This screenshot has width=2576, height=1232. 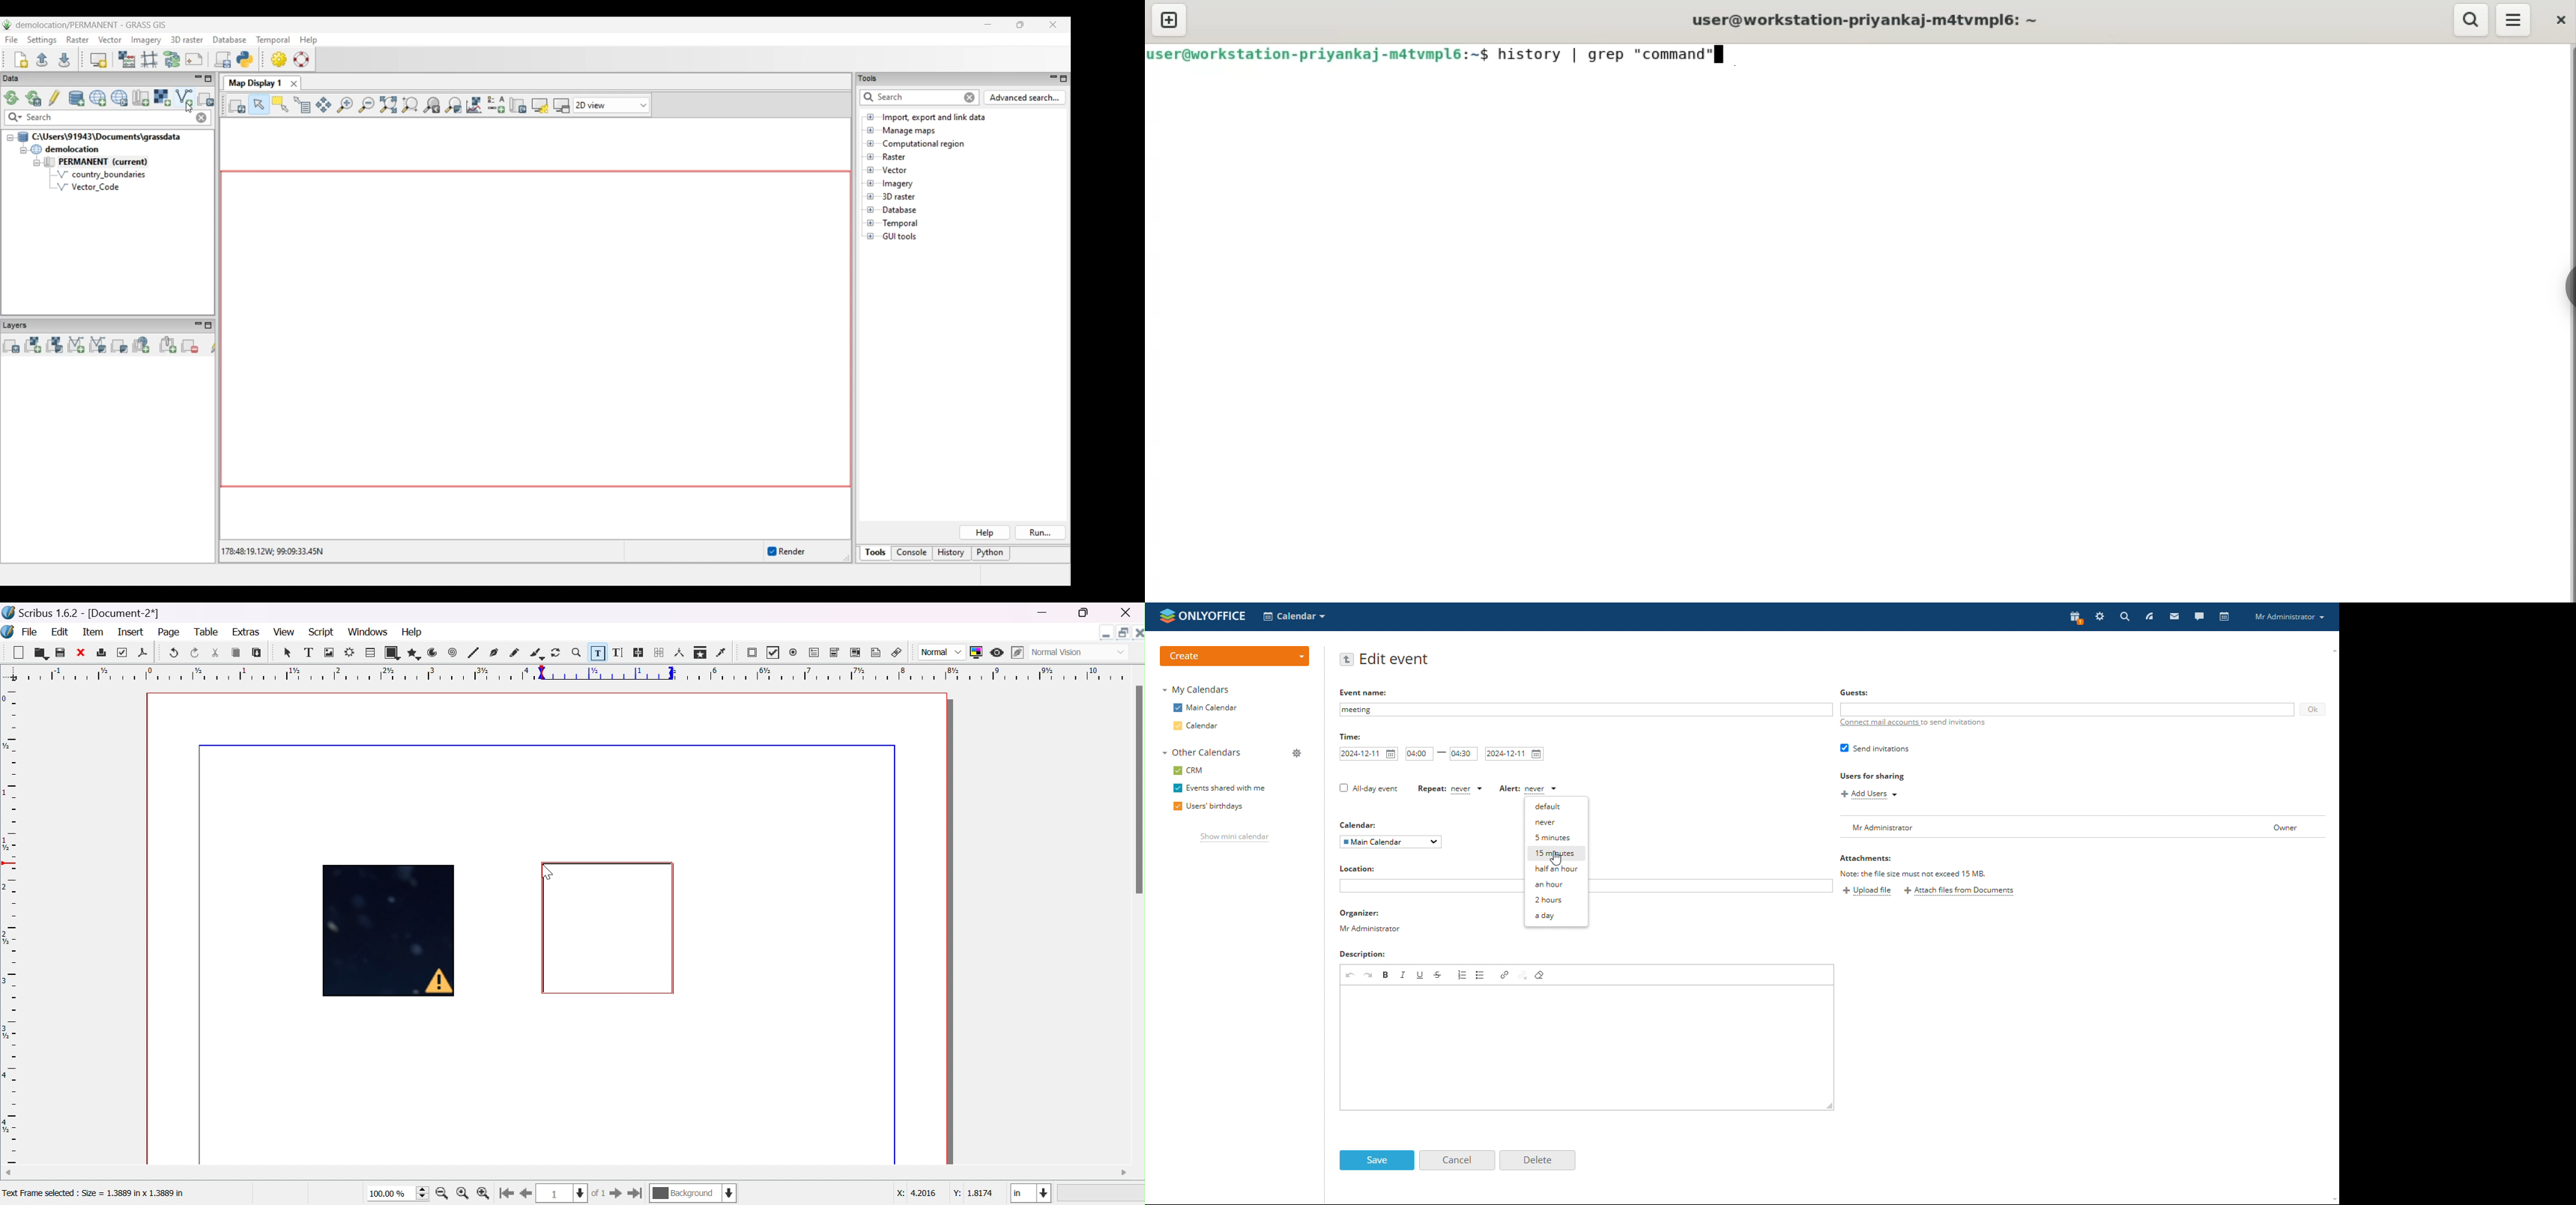 I want to click on Text Frame, so click(x=609, y=928).